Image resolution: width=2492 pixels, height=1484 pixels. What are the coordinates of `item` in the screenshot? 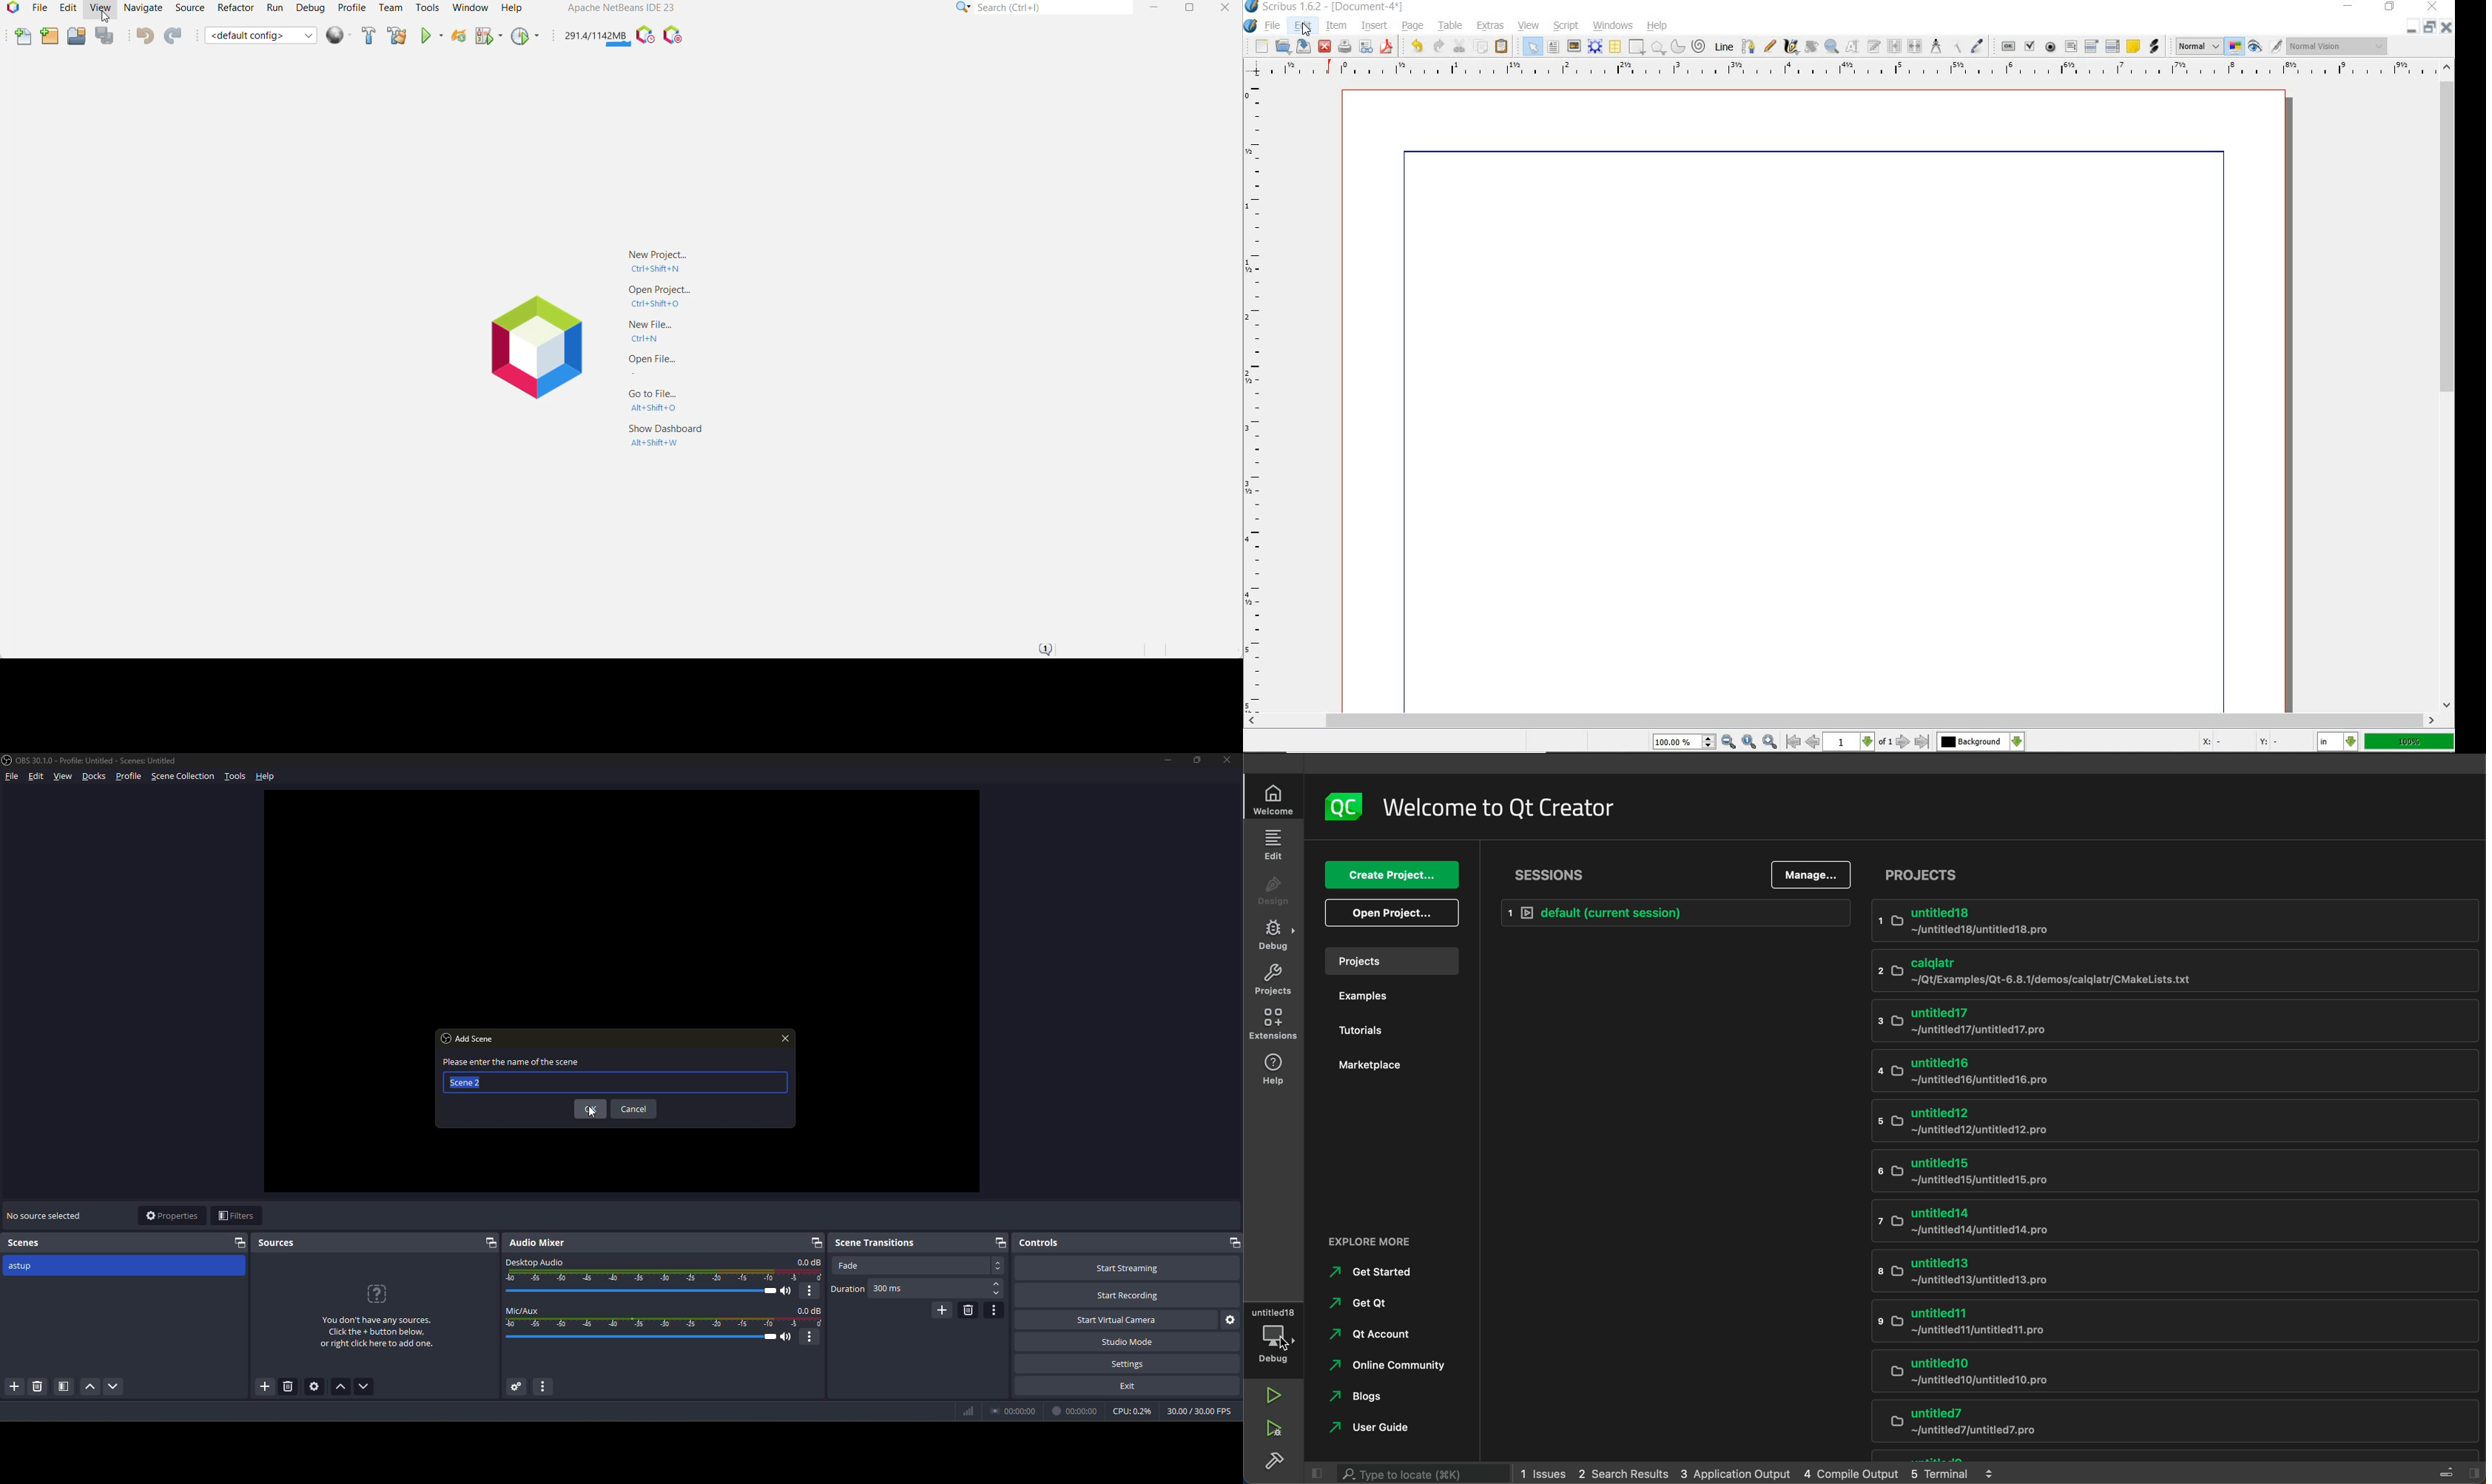 It's located at (1337, 27).